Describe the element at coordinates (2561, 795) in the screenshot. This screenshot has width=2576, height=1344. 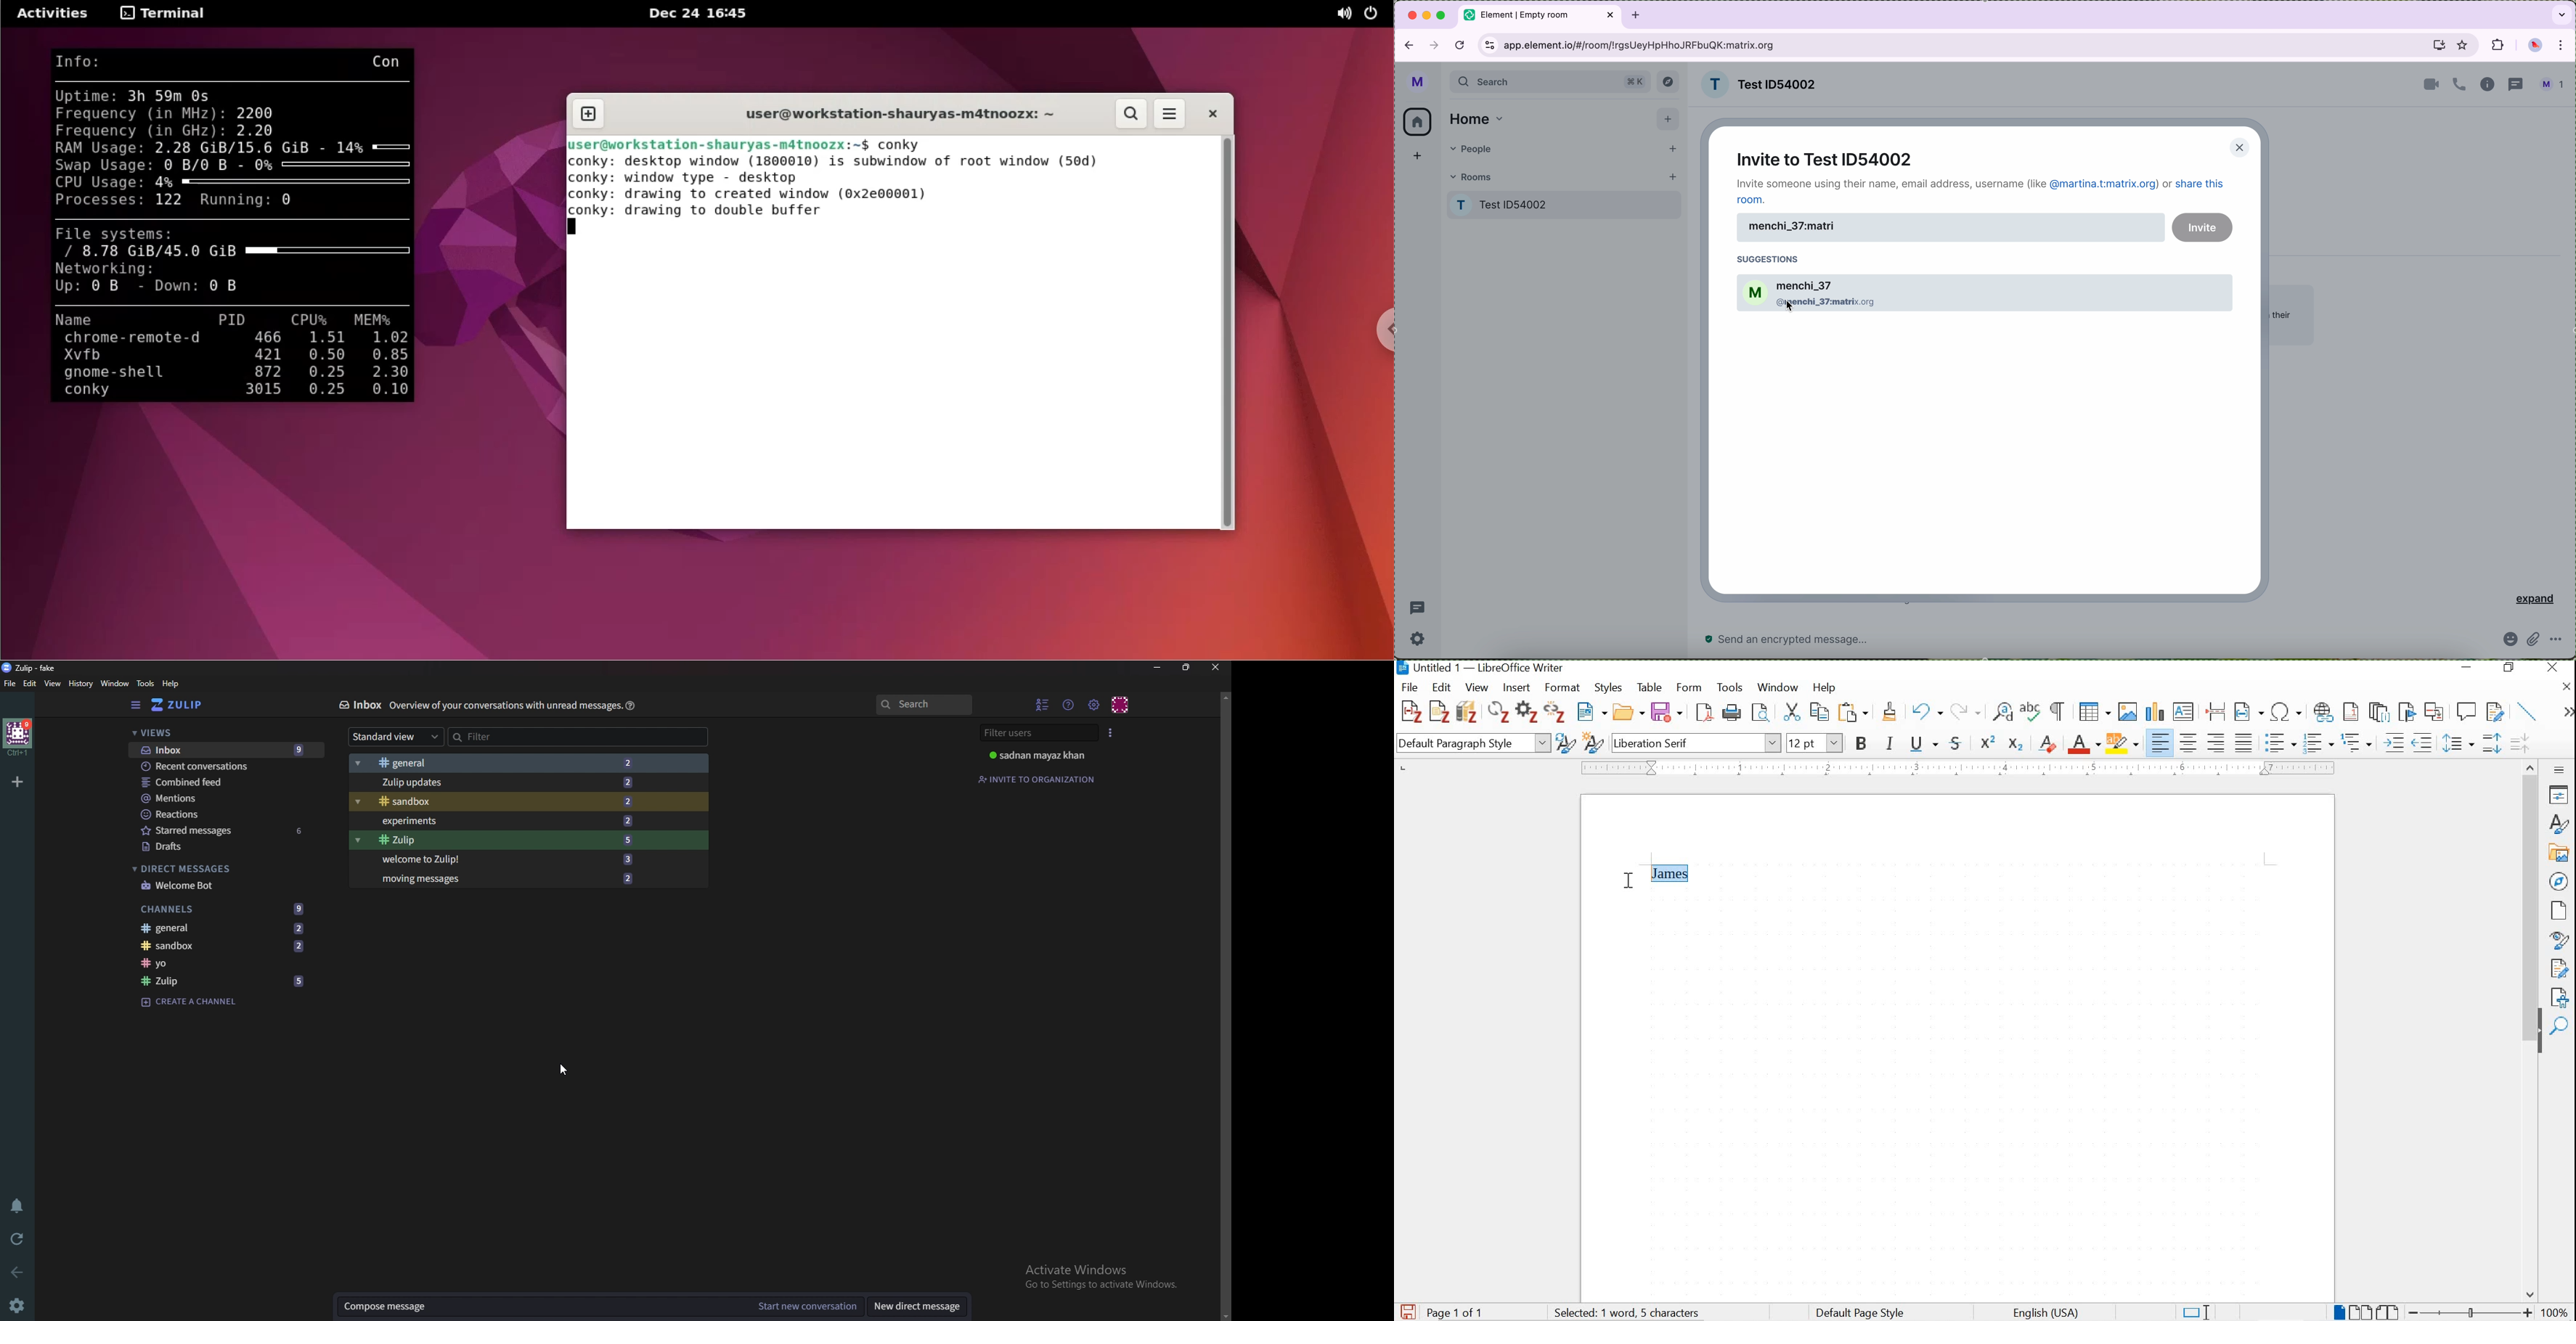
I see `Properties` at that location.